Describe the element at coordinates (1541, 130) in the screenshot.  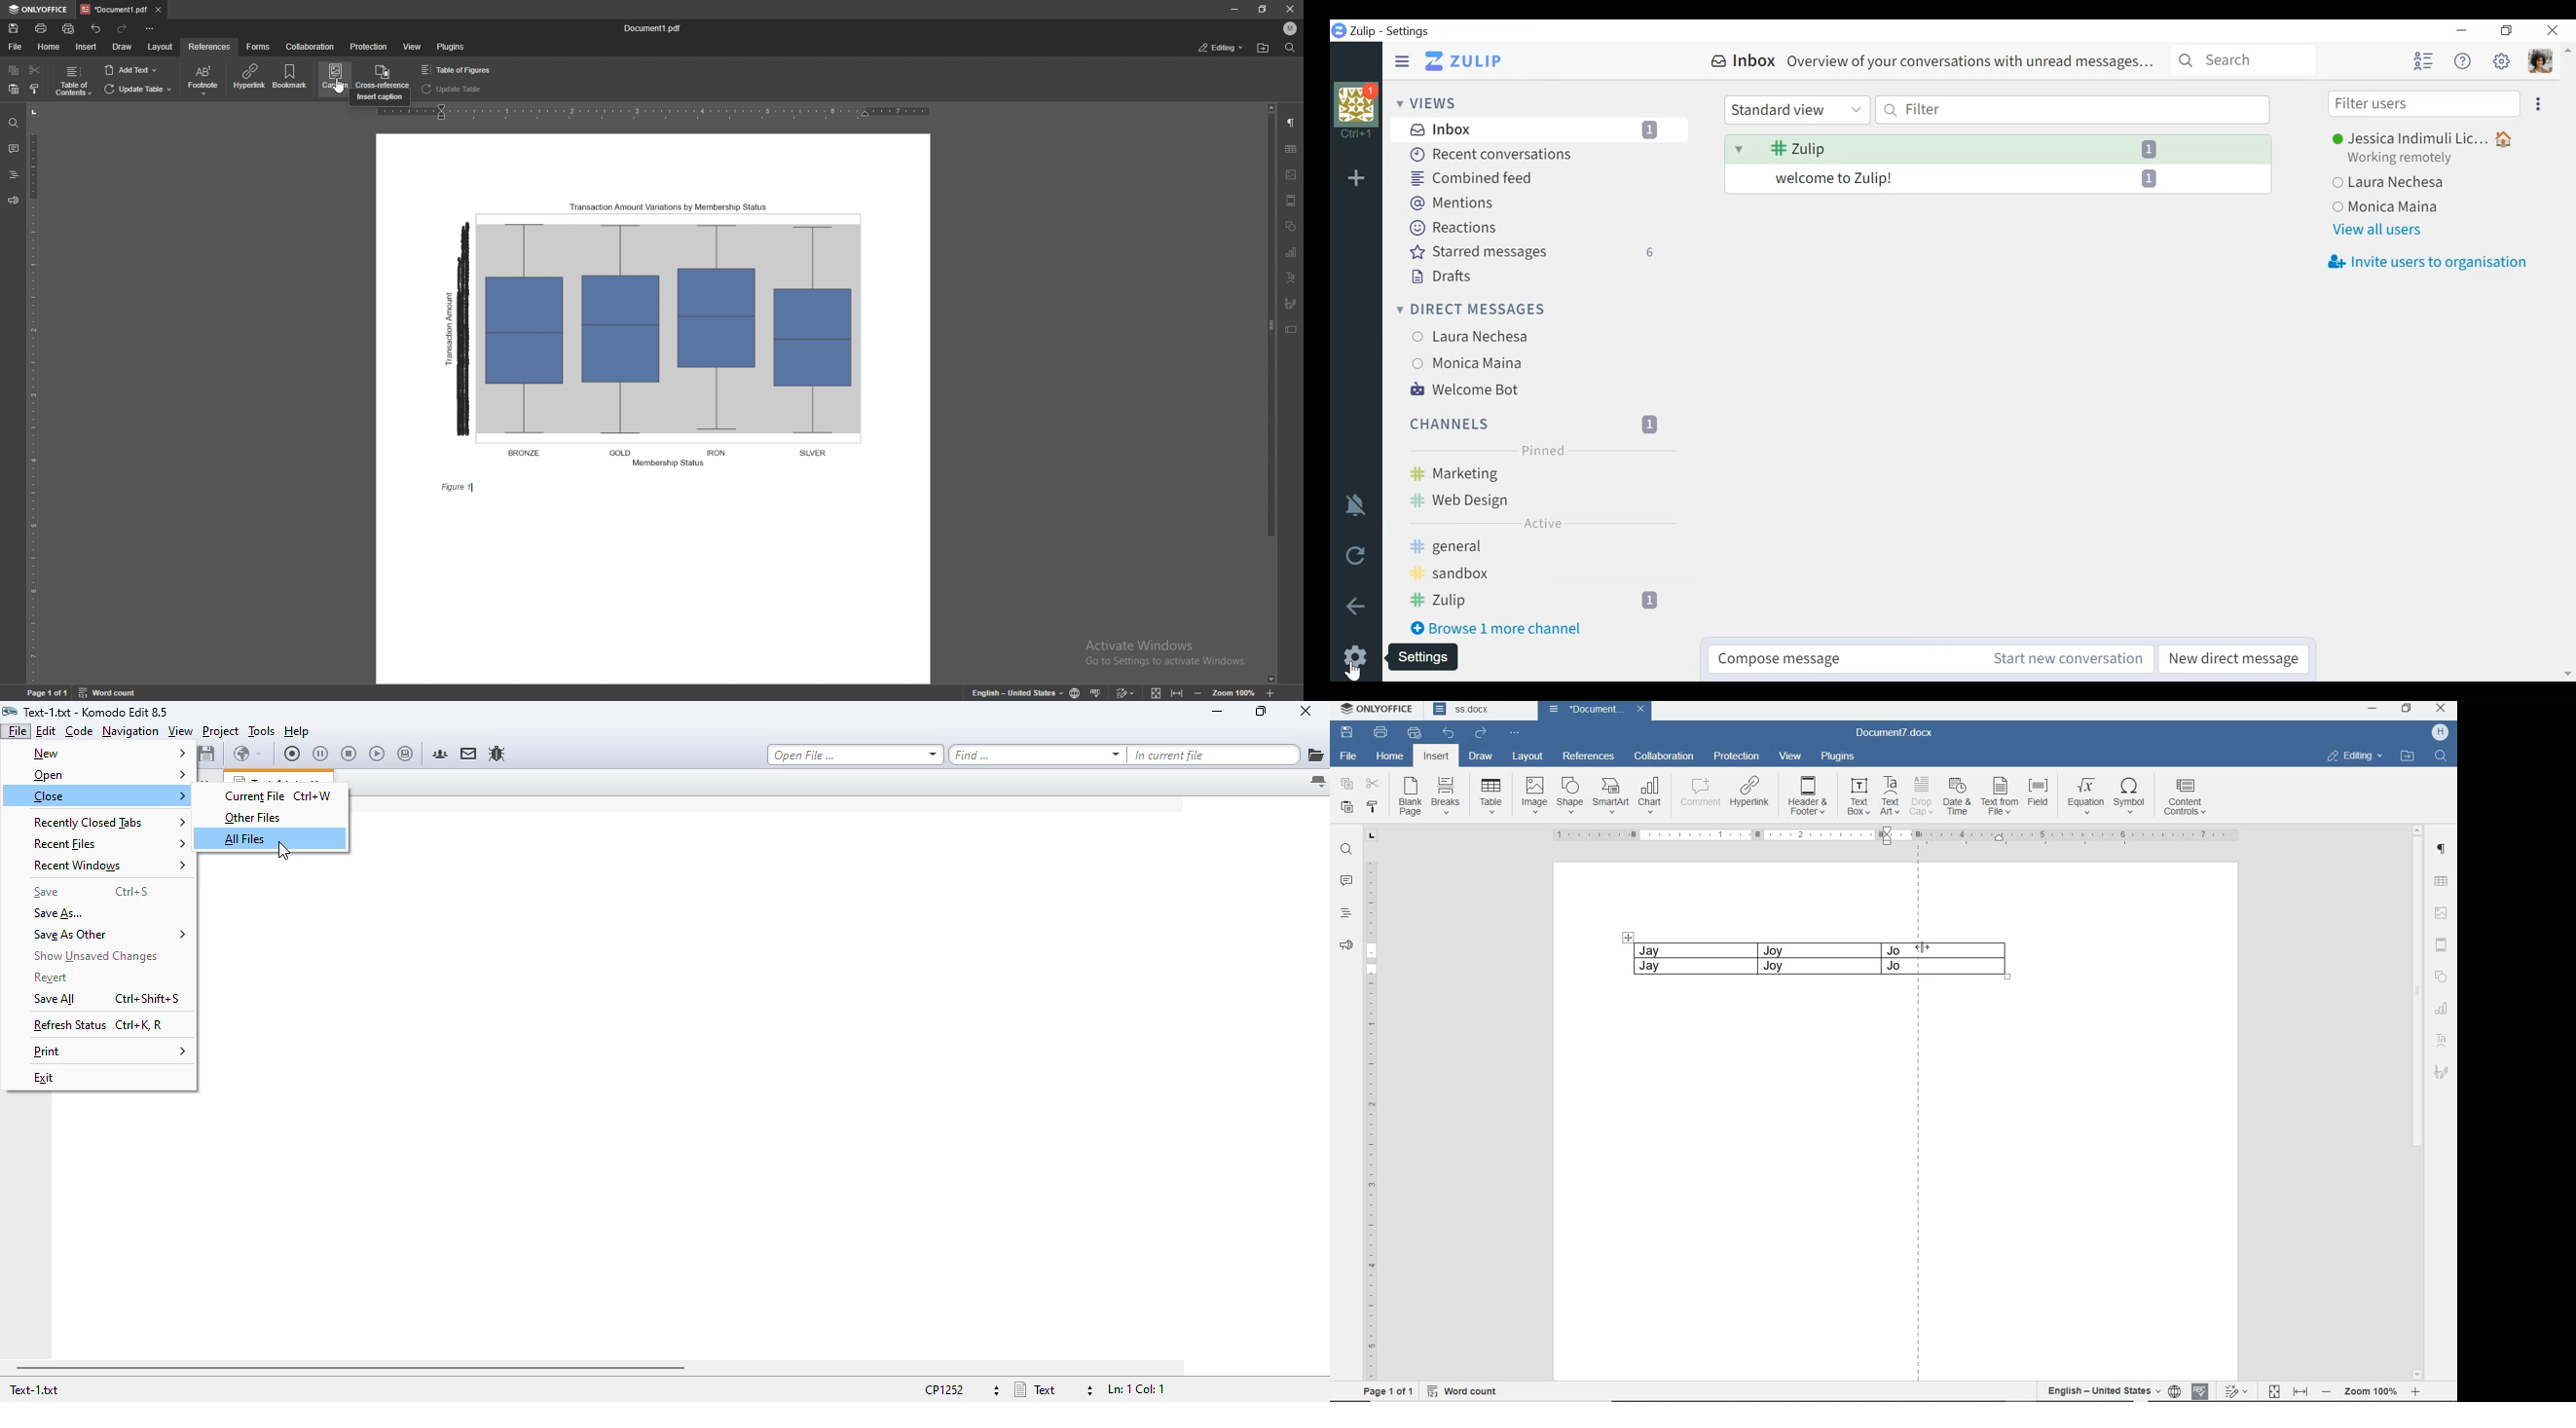
I see `Inbox` at that location.